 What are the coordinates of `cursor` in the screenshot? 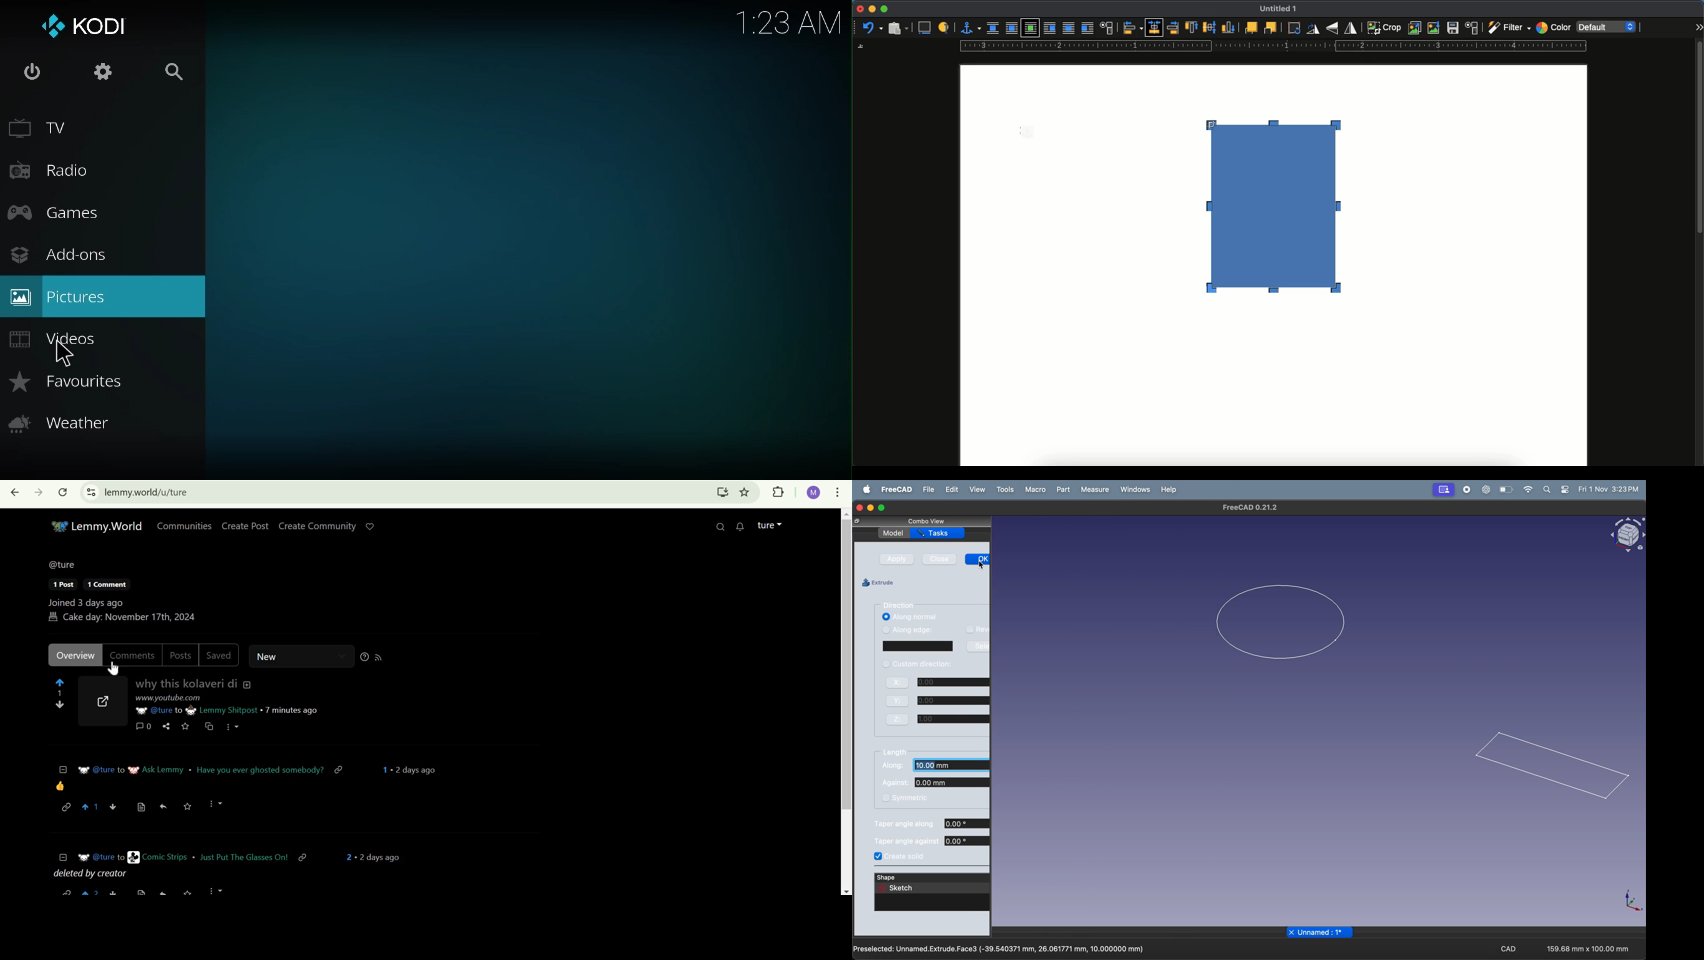 It's located at (113, 669).